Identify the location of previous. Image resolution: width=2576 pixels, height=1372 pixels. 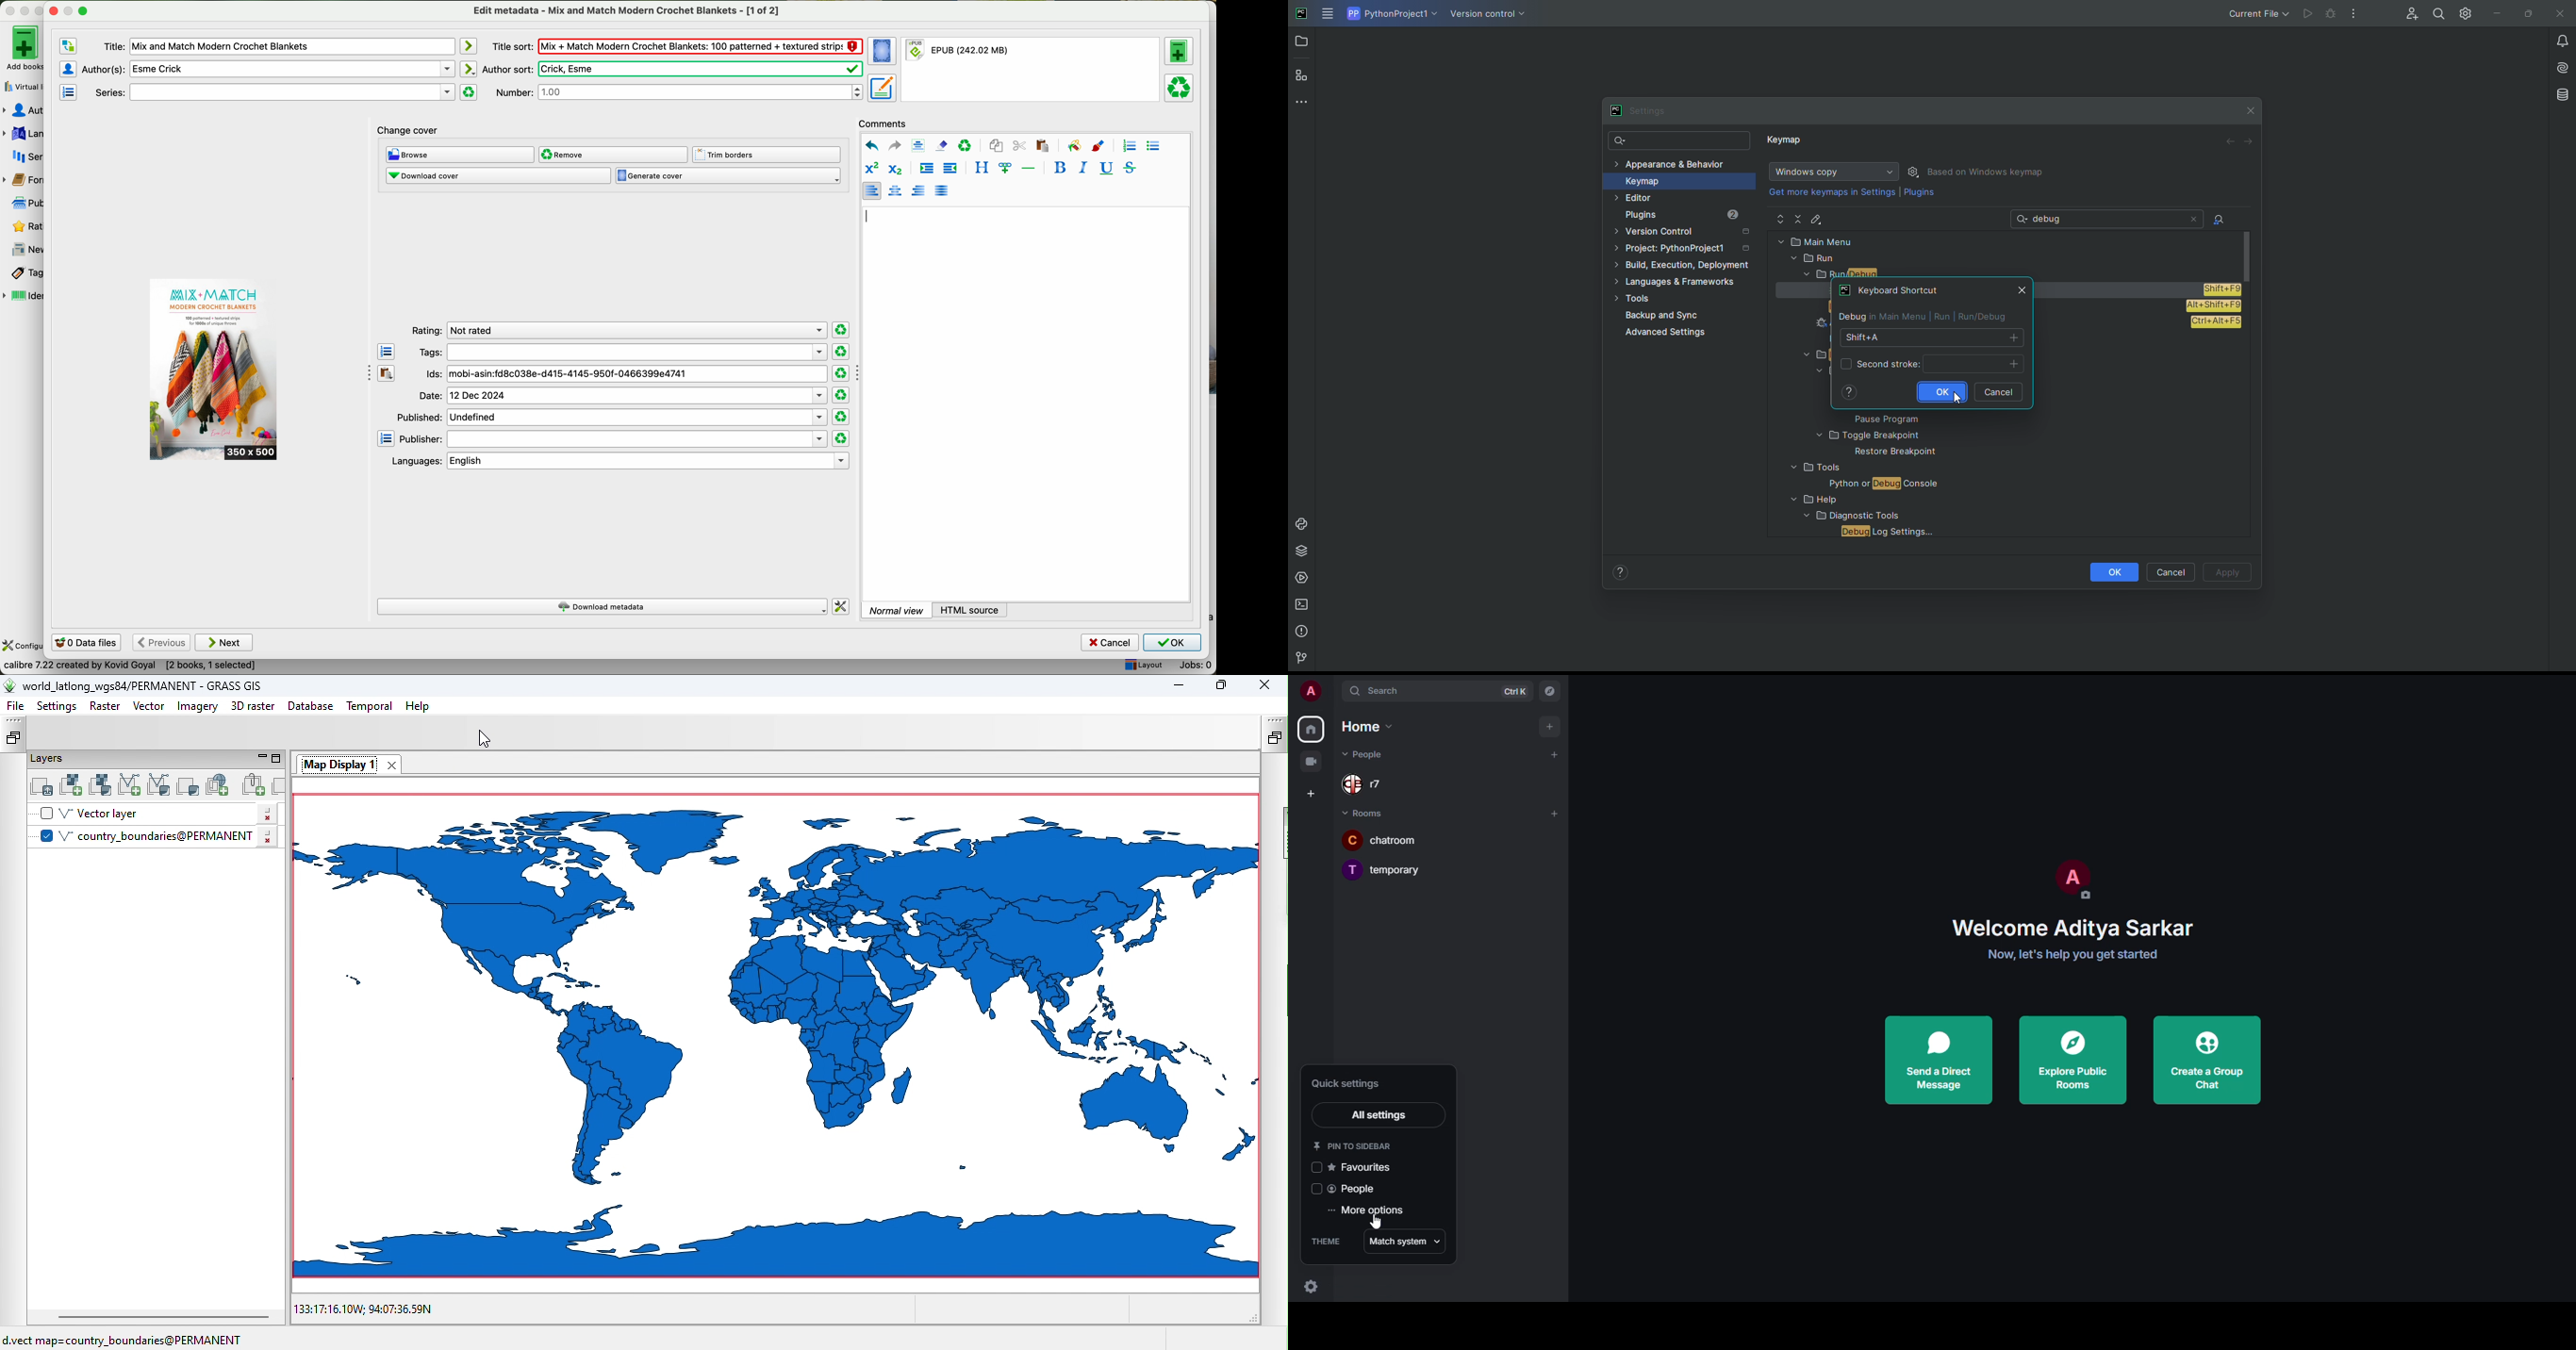
(160, 643).